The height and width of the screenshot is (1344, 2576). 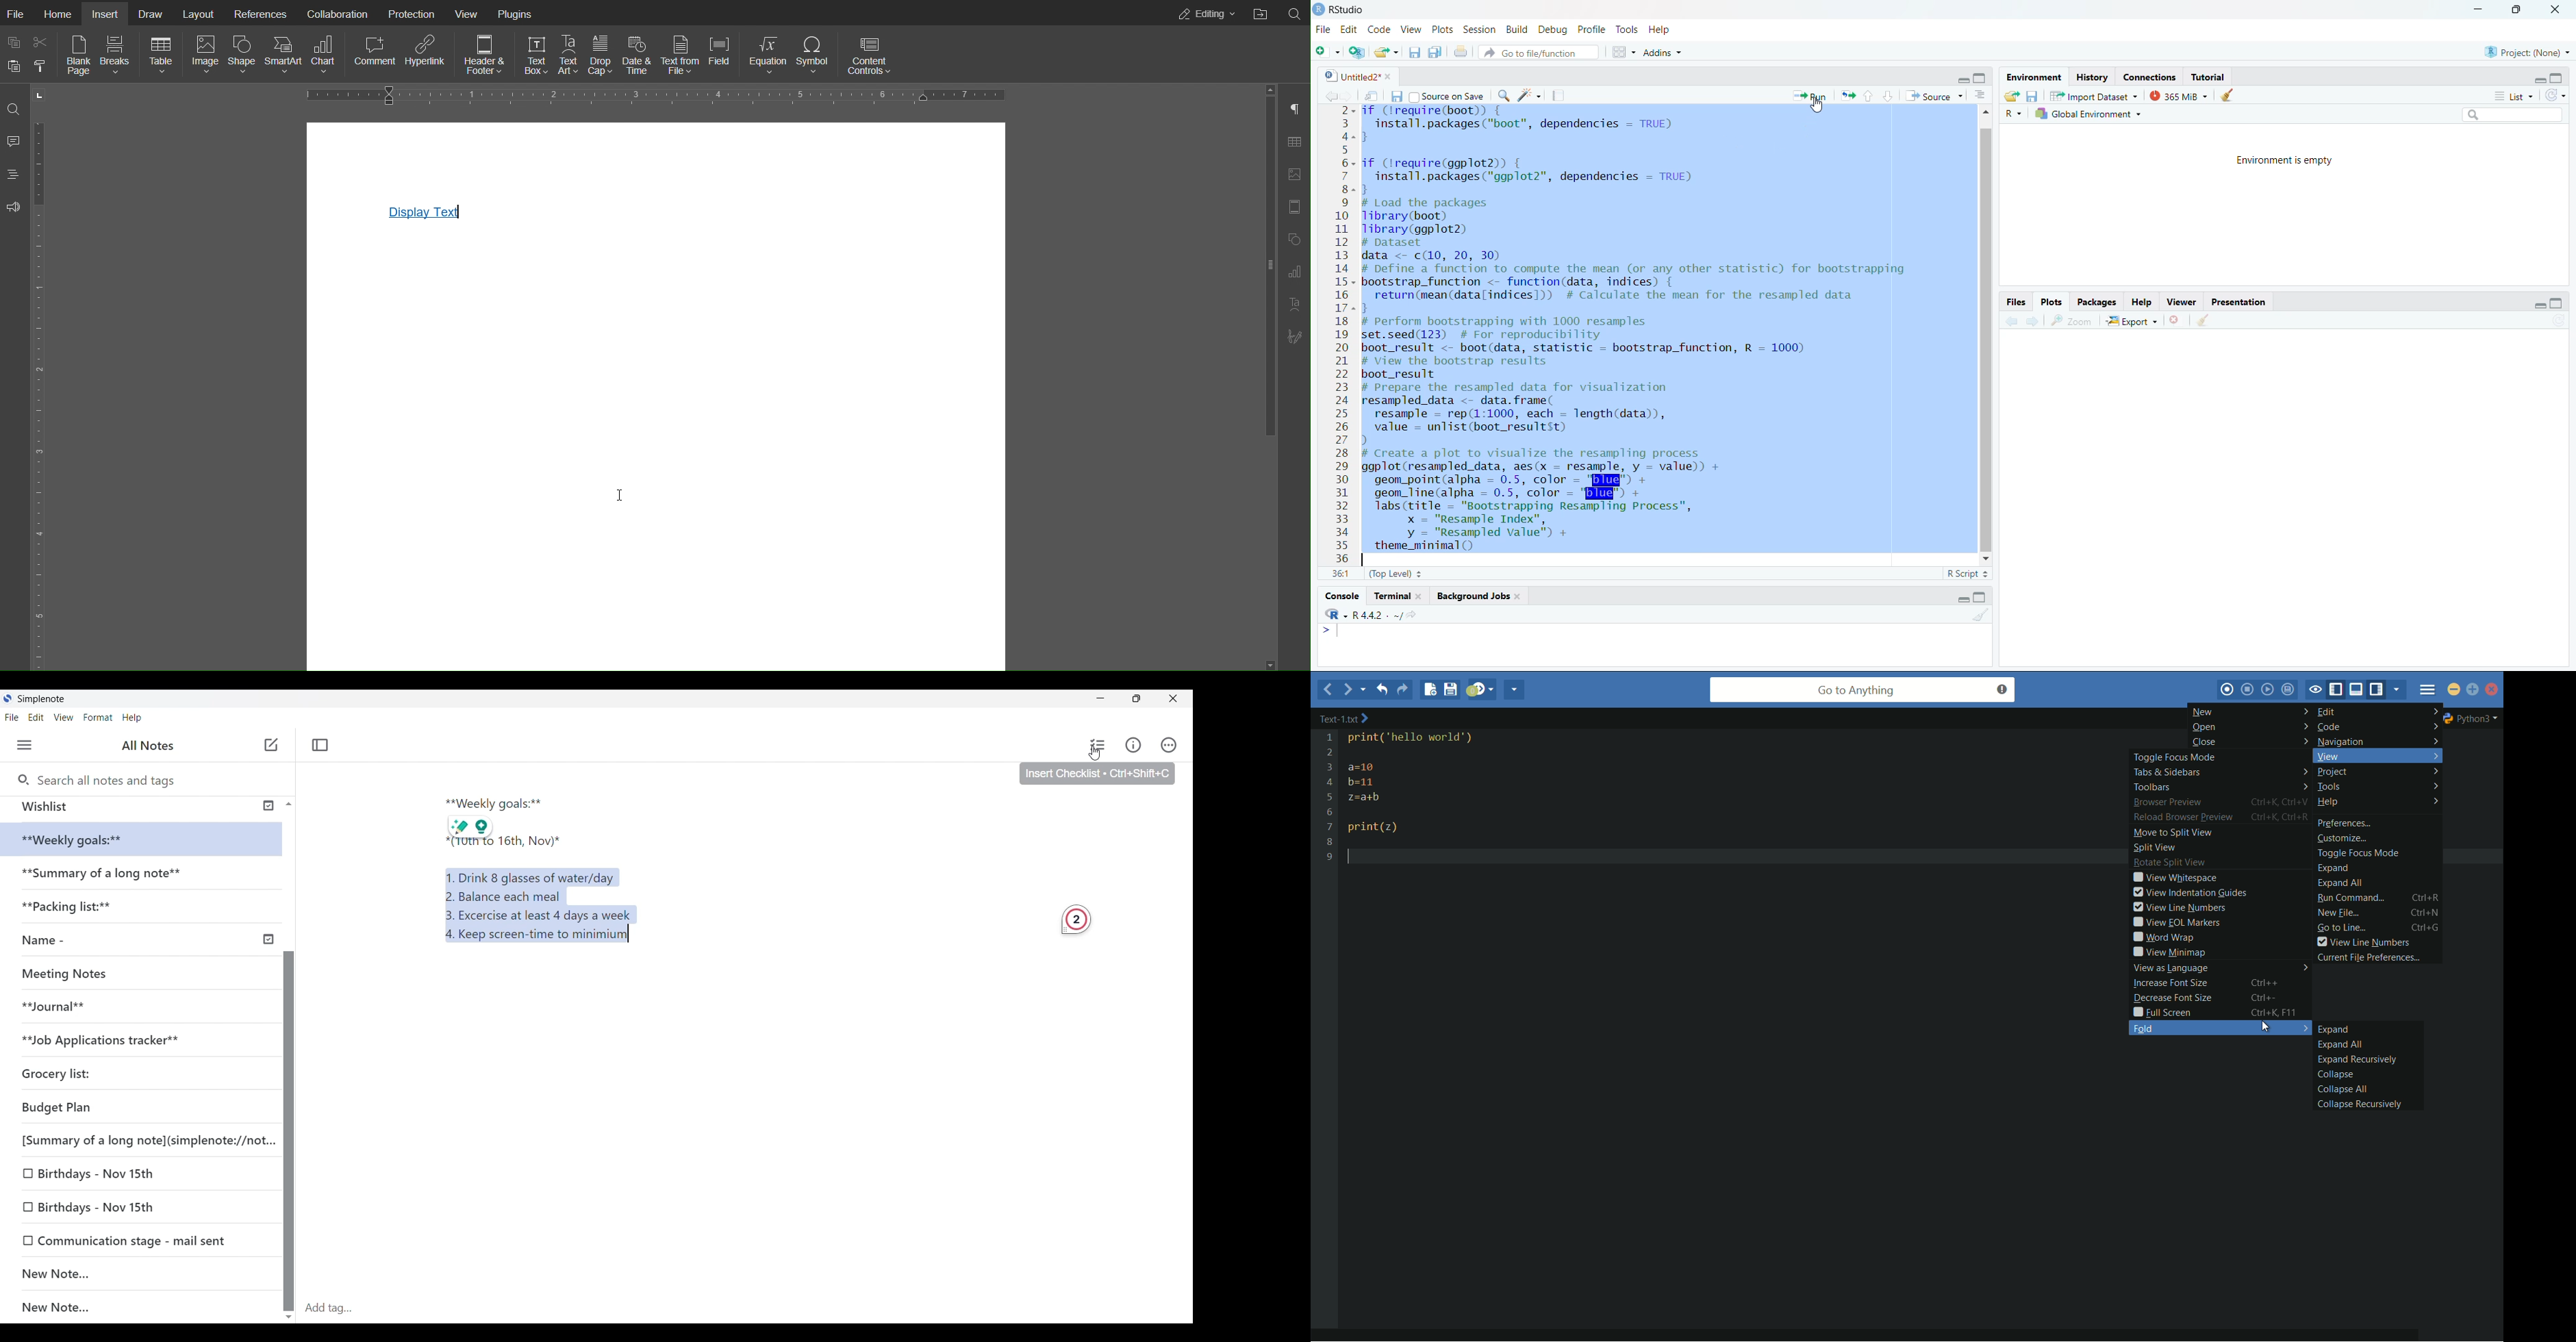 What do you see at coordinates (1263, 290) in the screenshot?
I see `slider` at bounding box center [1263, 290].